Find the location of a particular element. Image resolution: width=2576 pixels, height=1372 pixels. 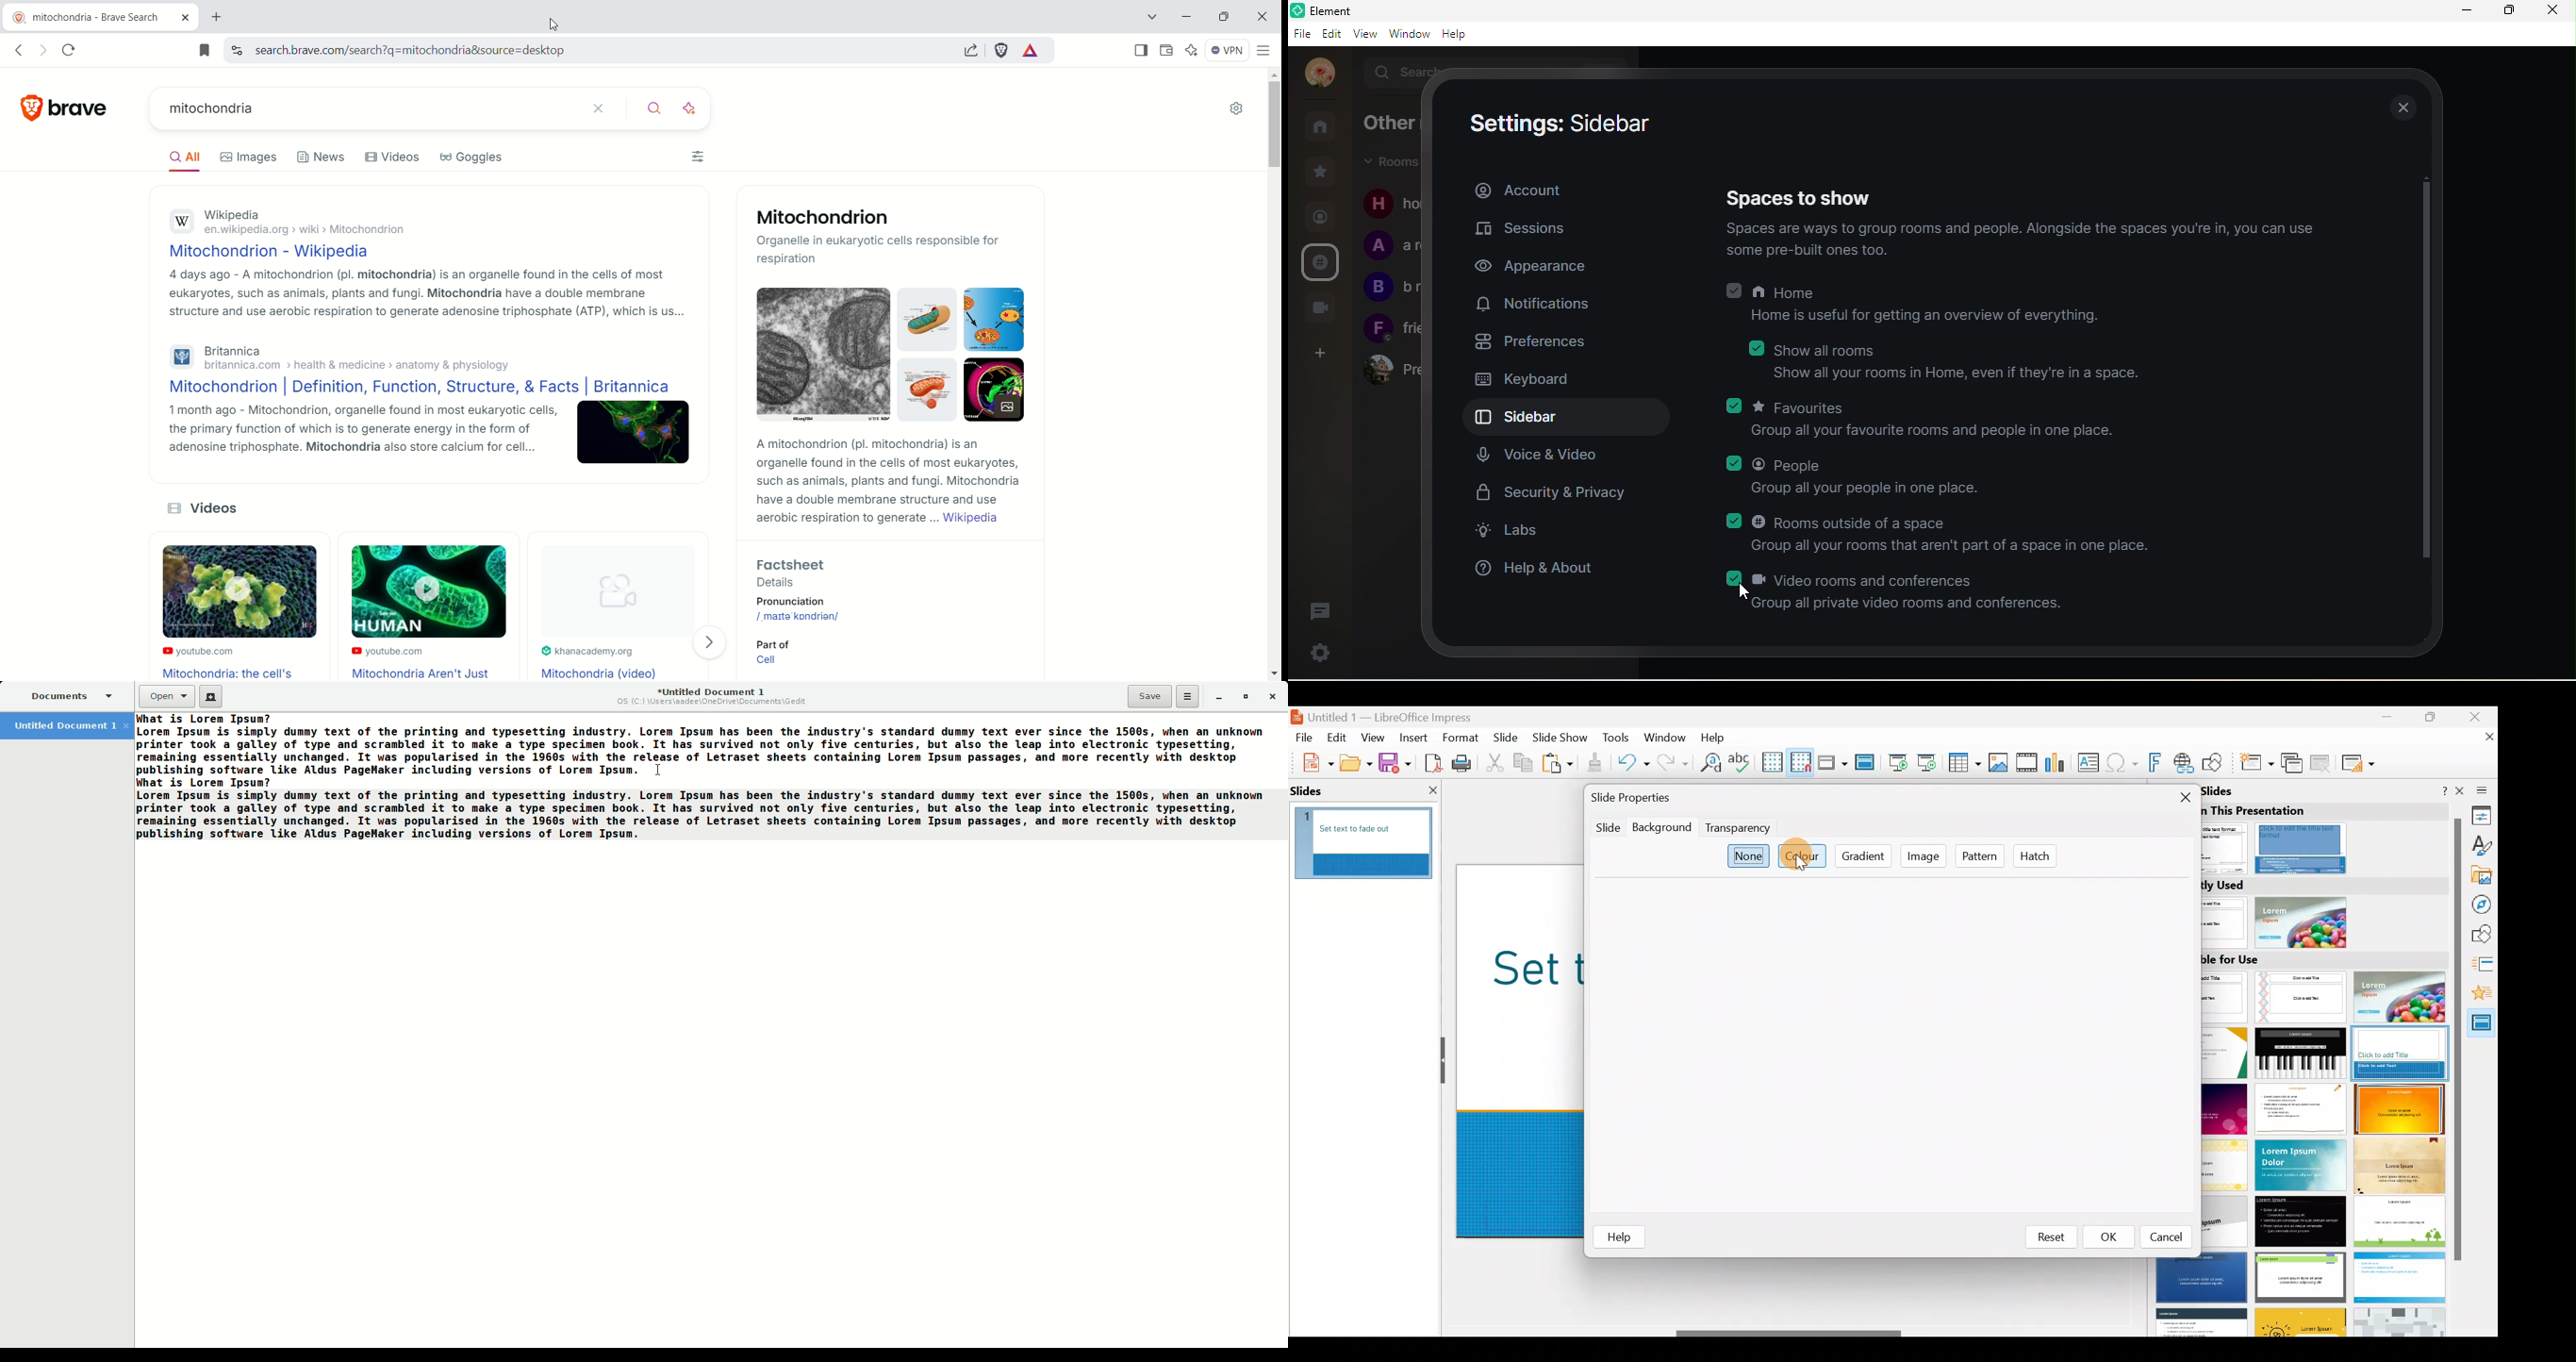

help is located at coordinates (1456, 34).